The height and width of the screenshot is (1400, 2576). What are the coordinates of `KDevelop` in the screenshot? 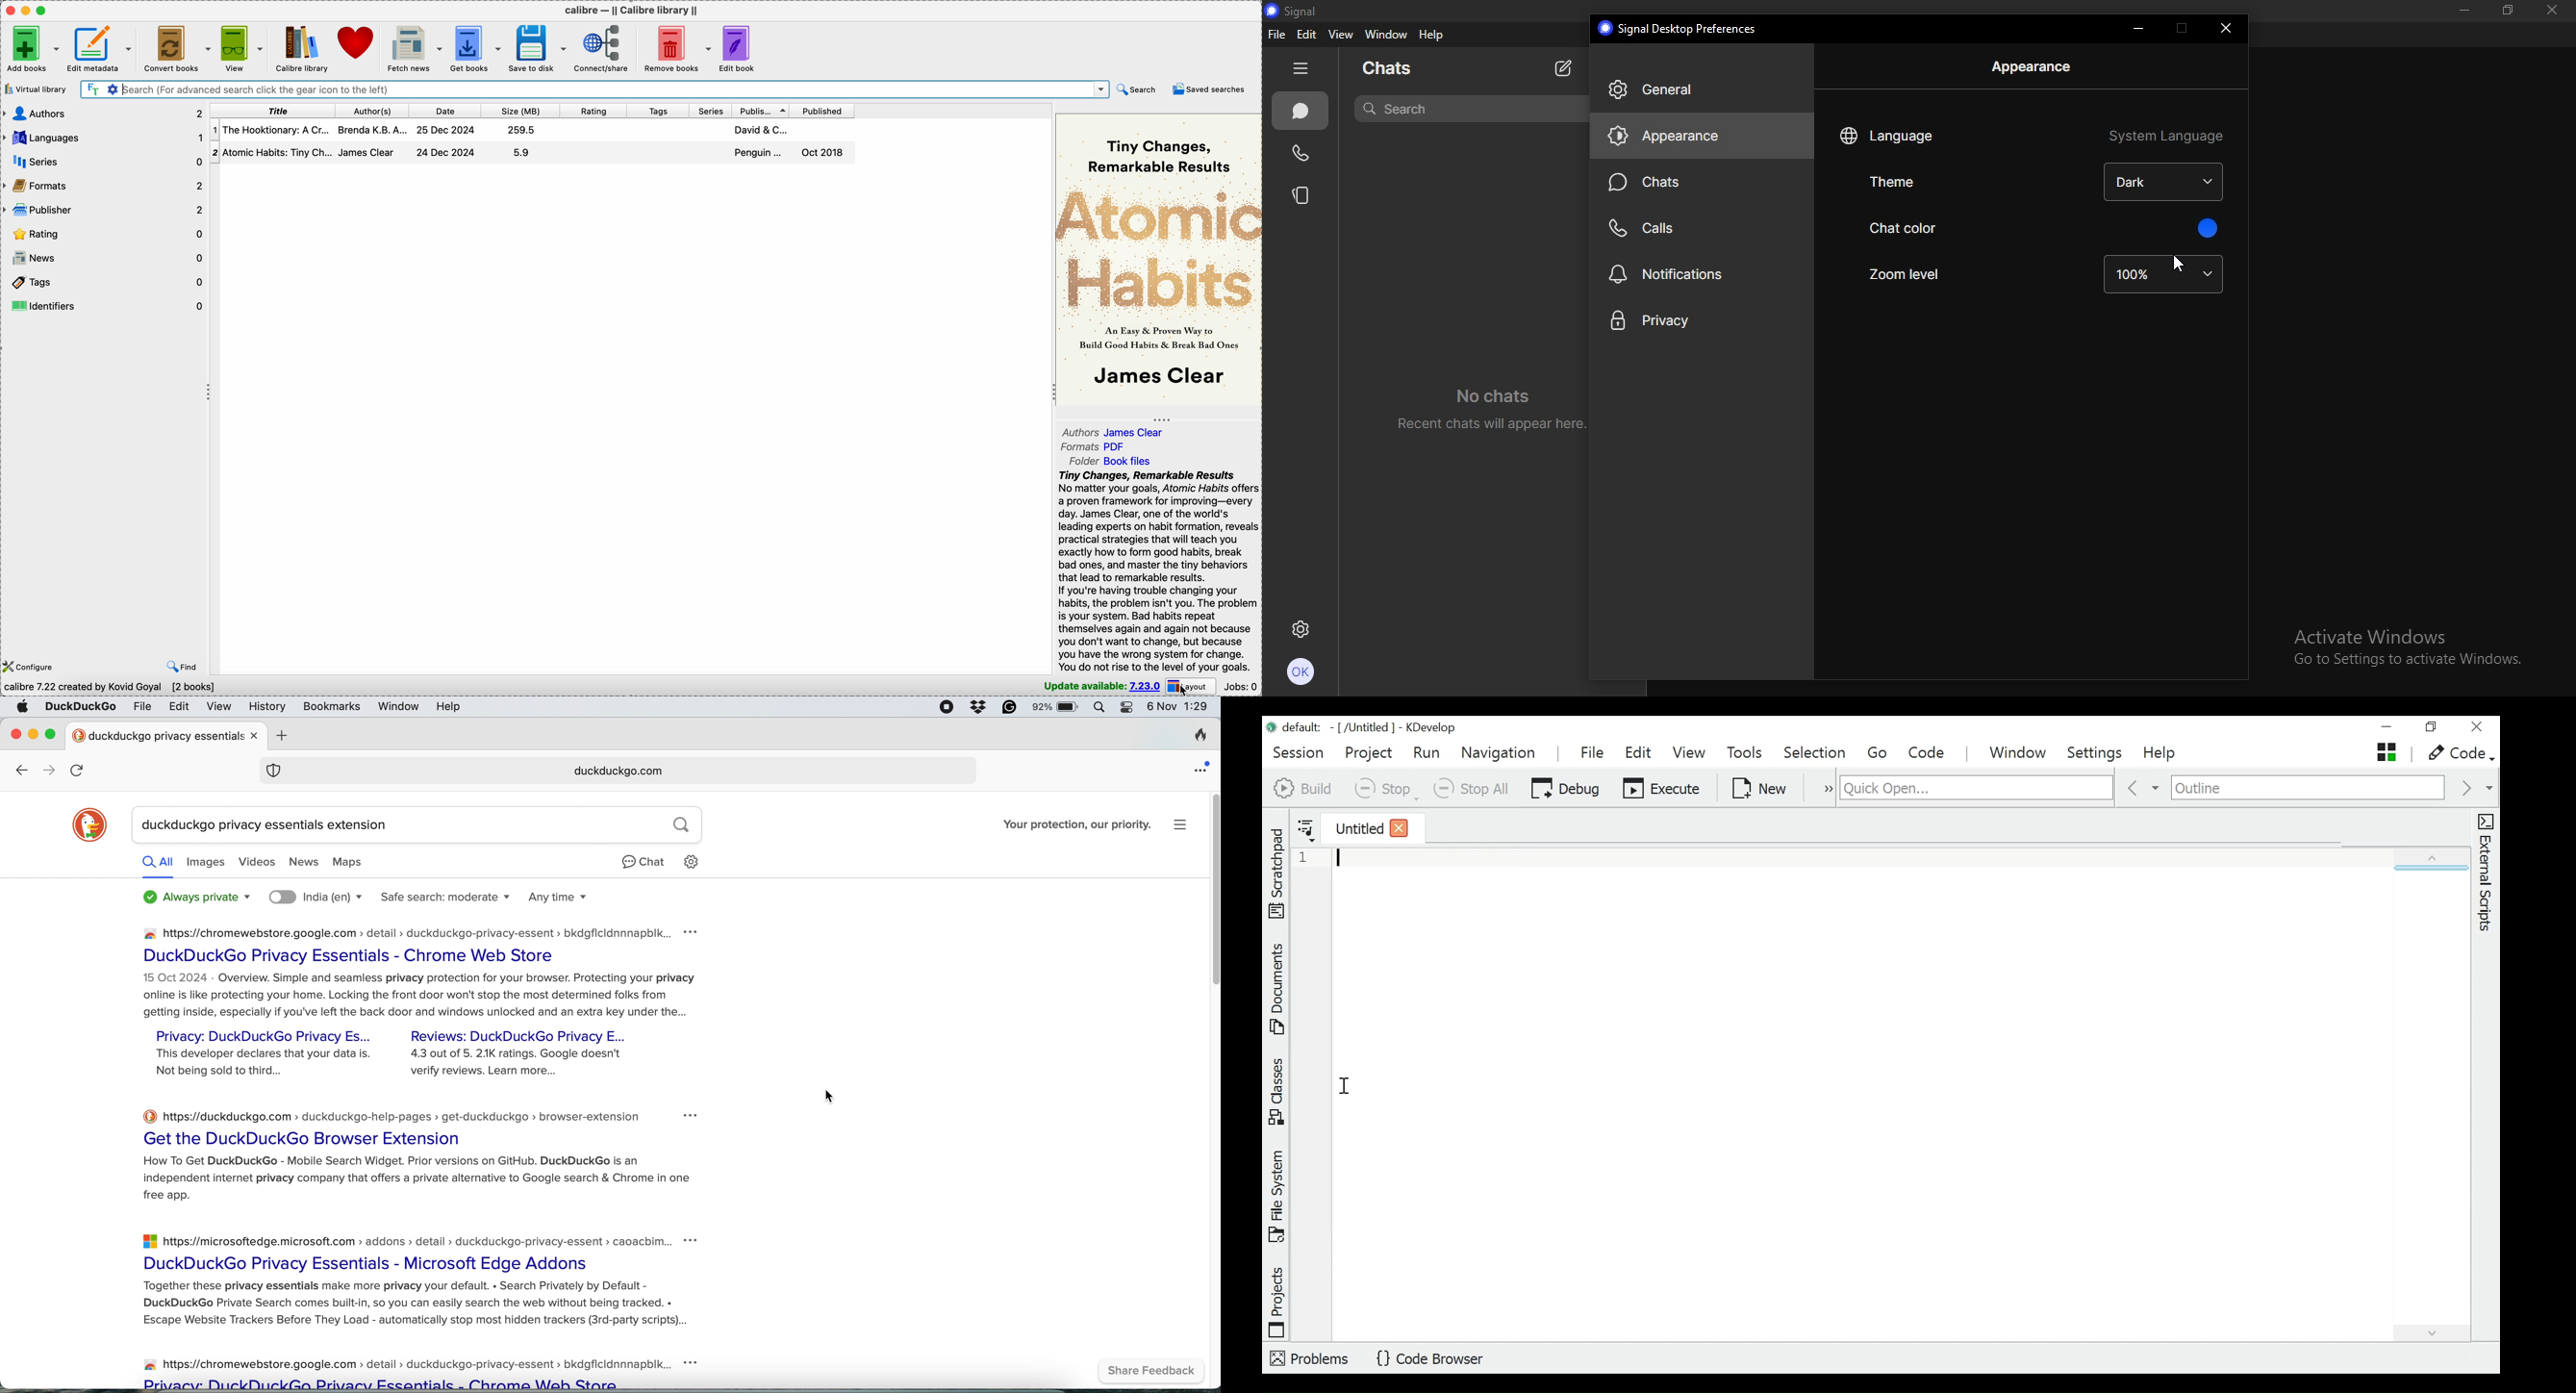 It's located at (1431, 727).